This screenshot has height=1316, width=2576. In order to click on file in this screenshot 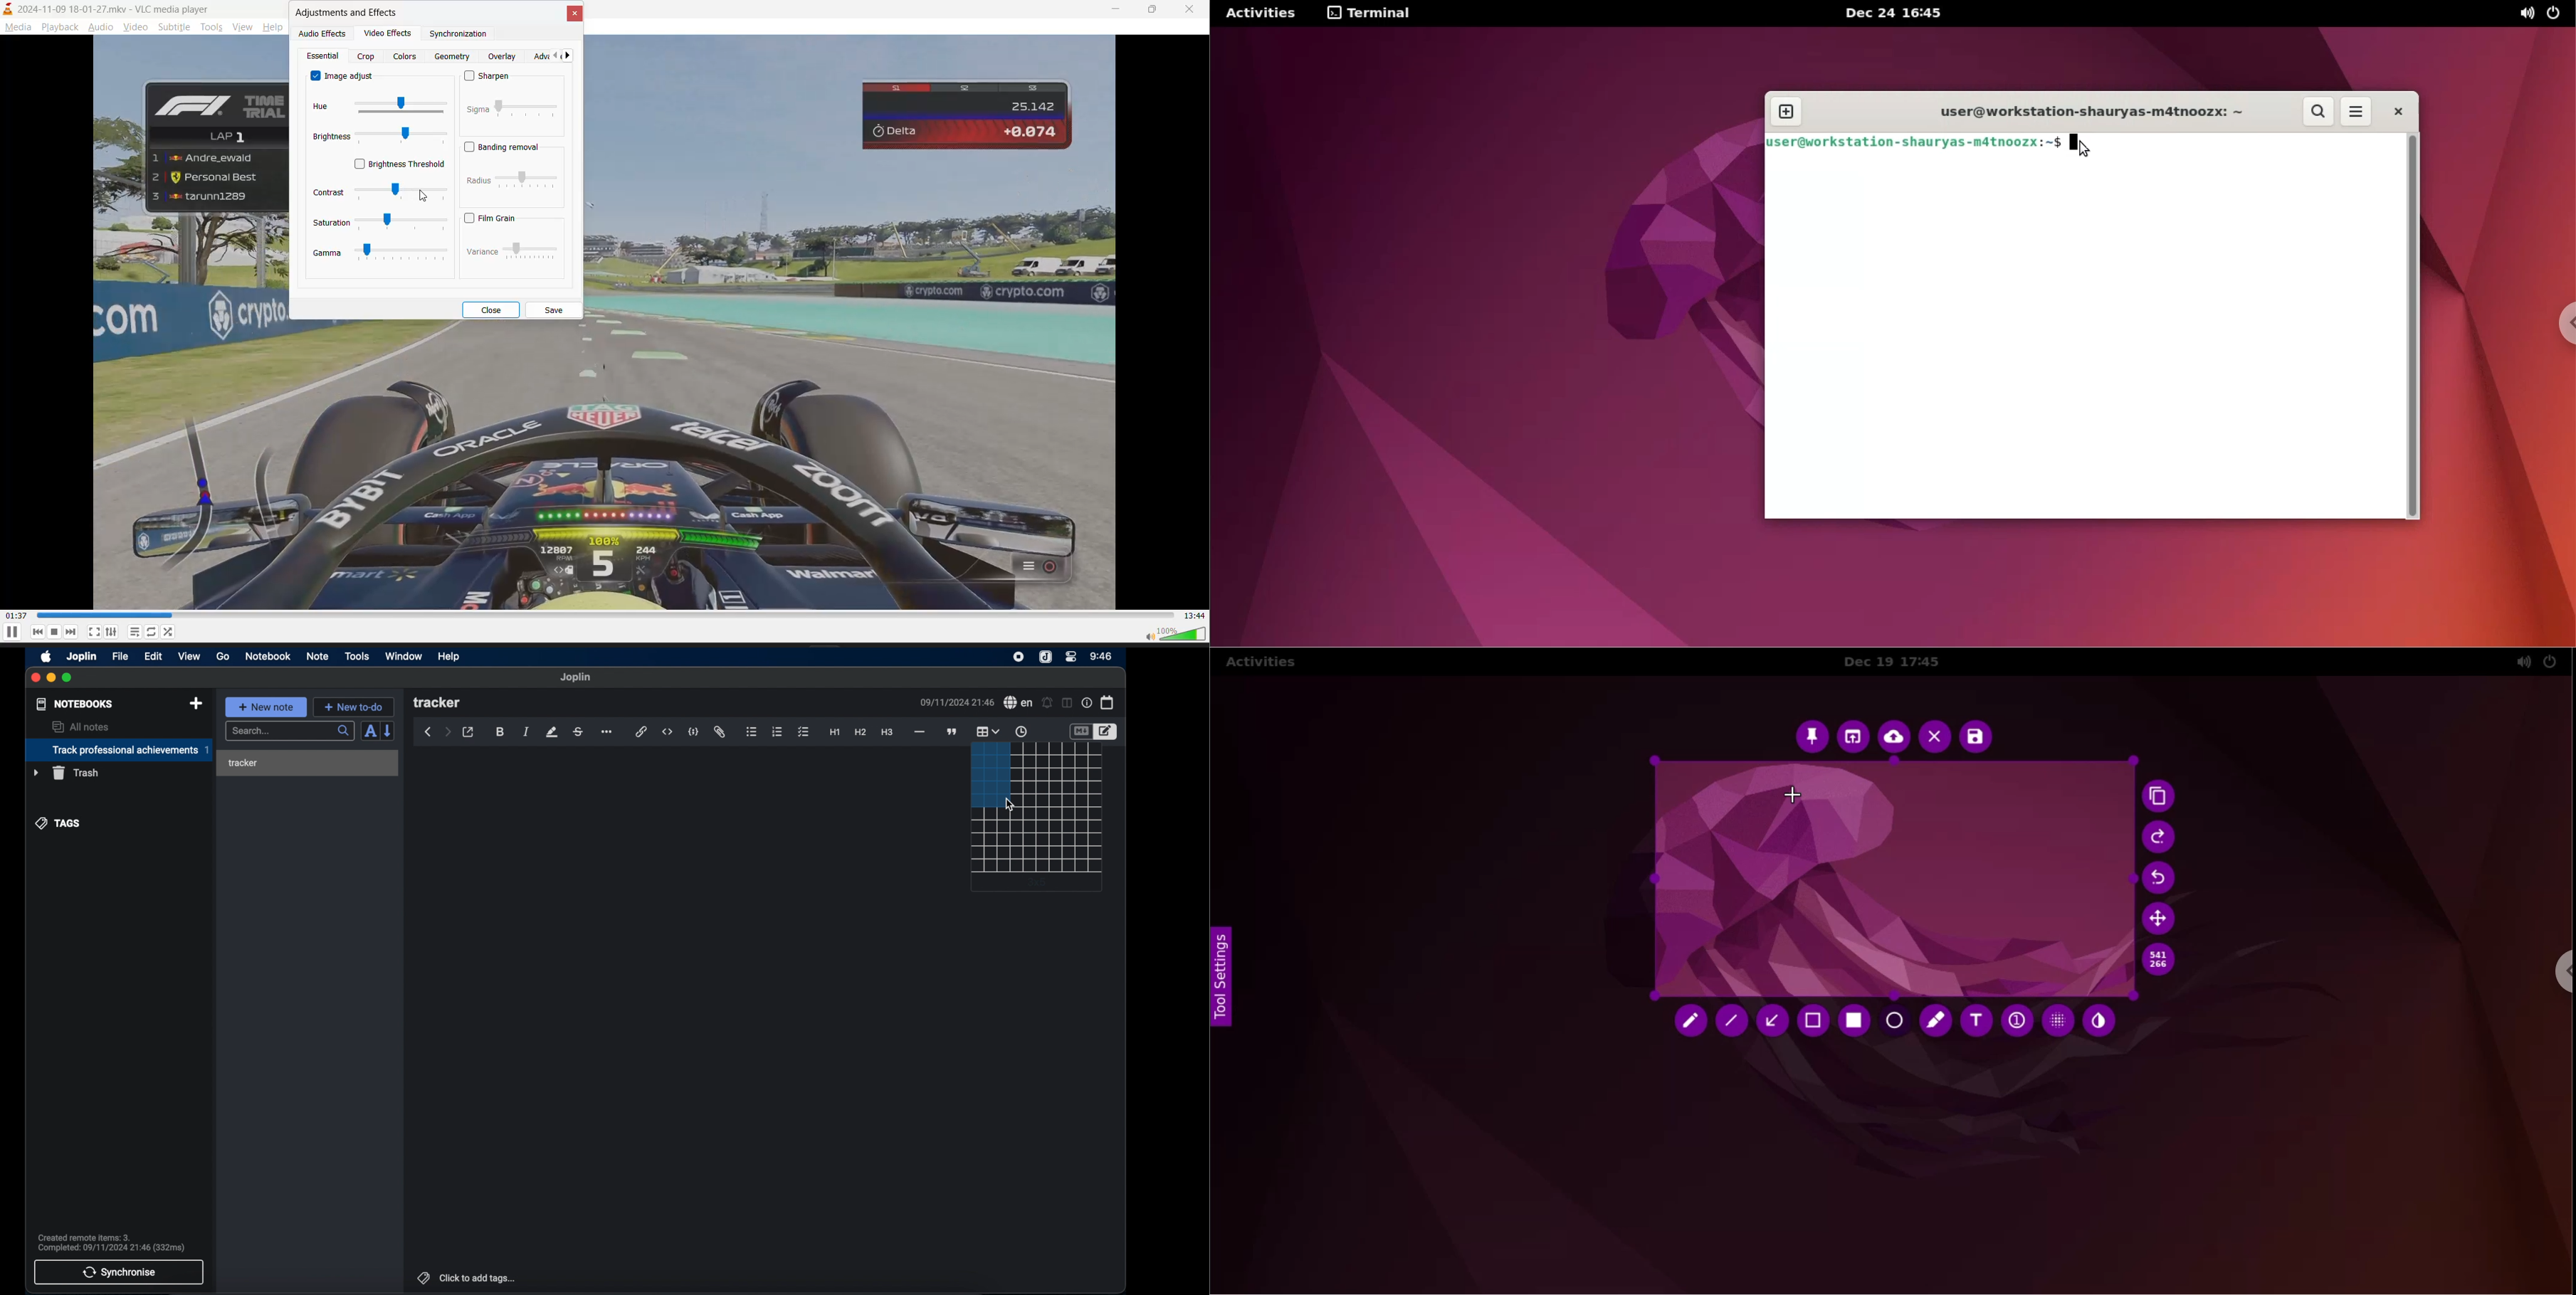, I will do `click(120, 656)`.